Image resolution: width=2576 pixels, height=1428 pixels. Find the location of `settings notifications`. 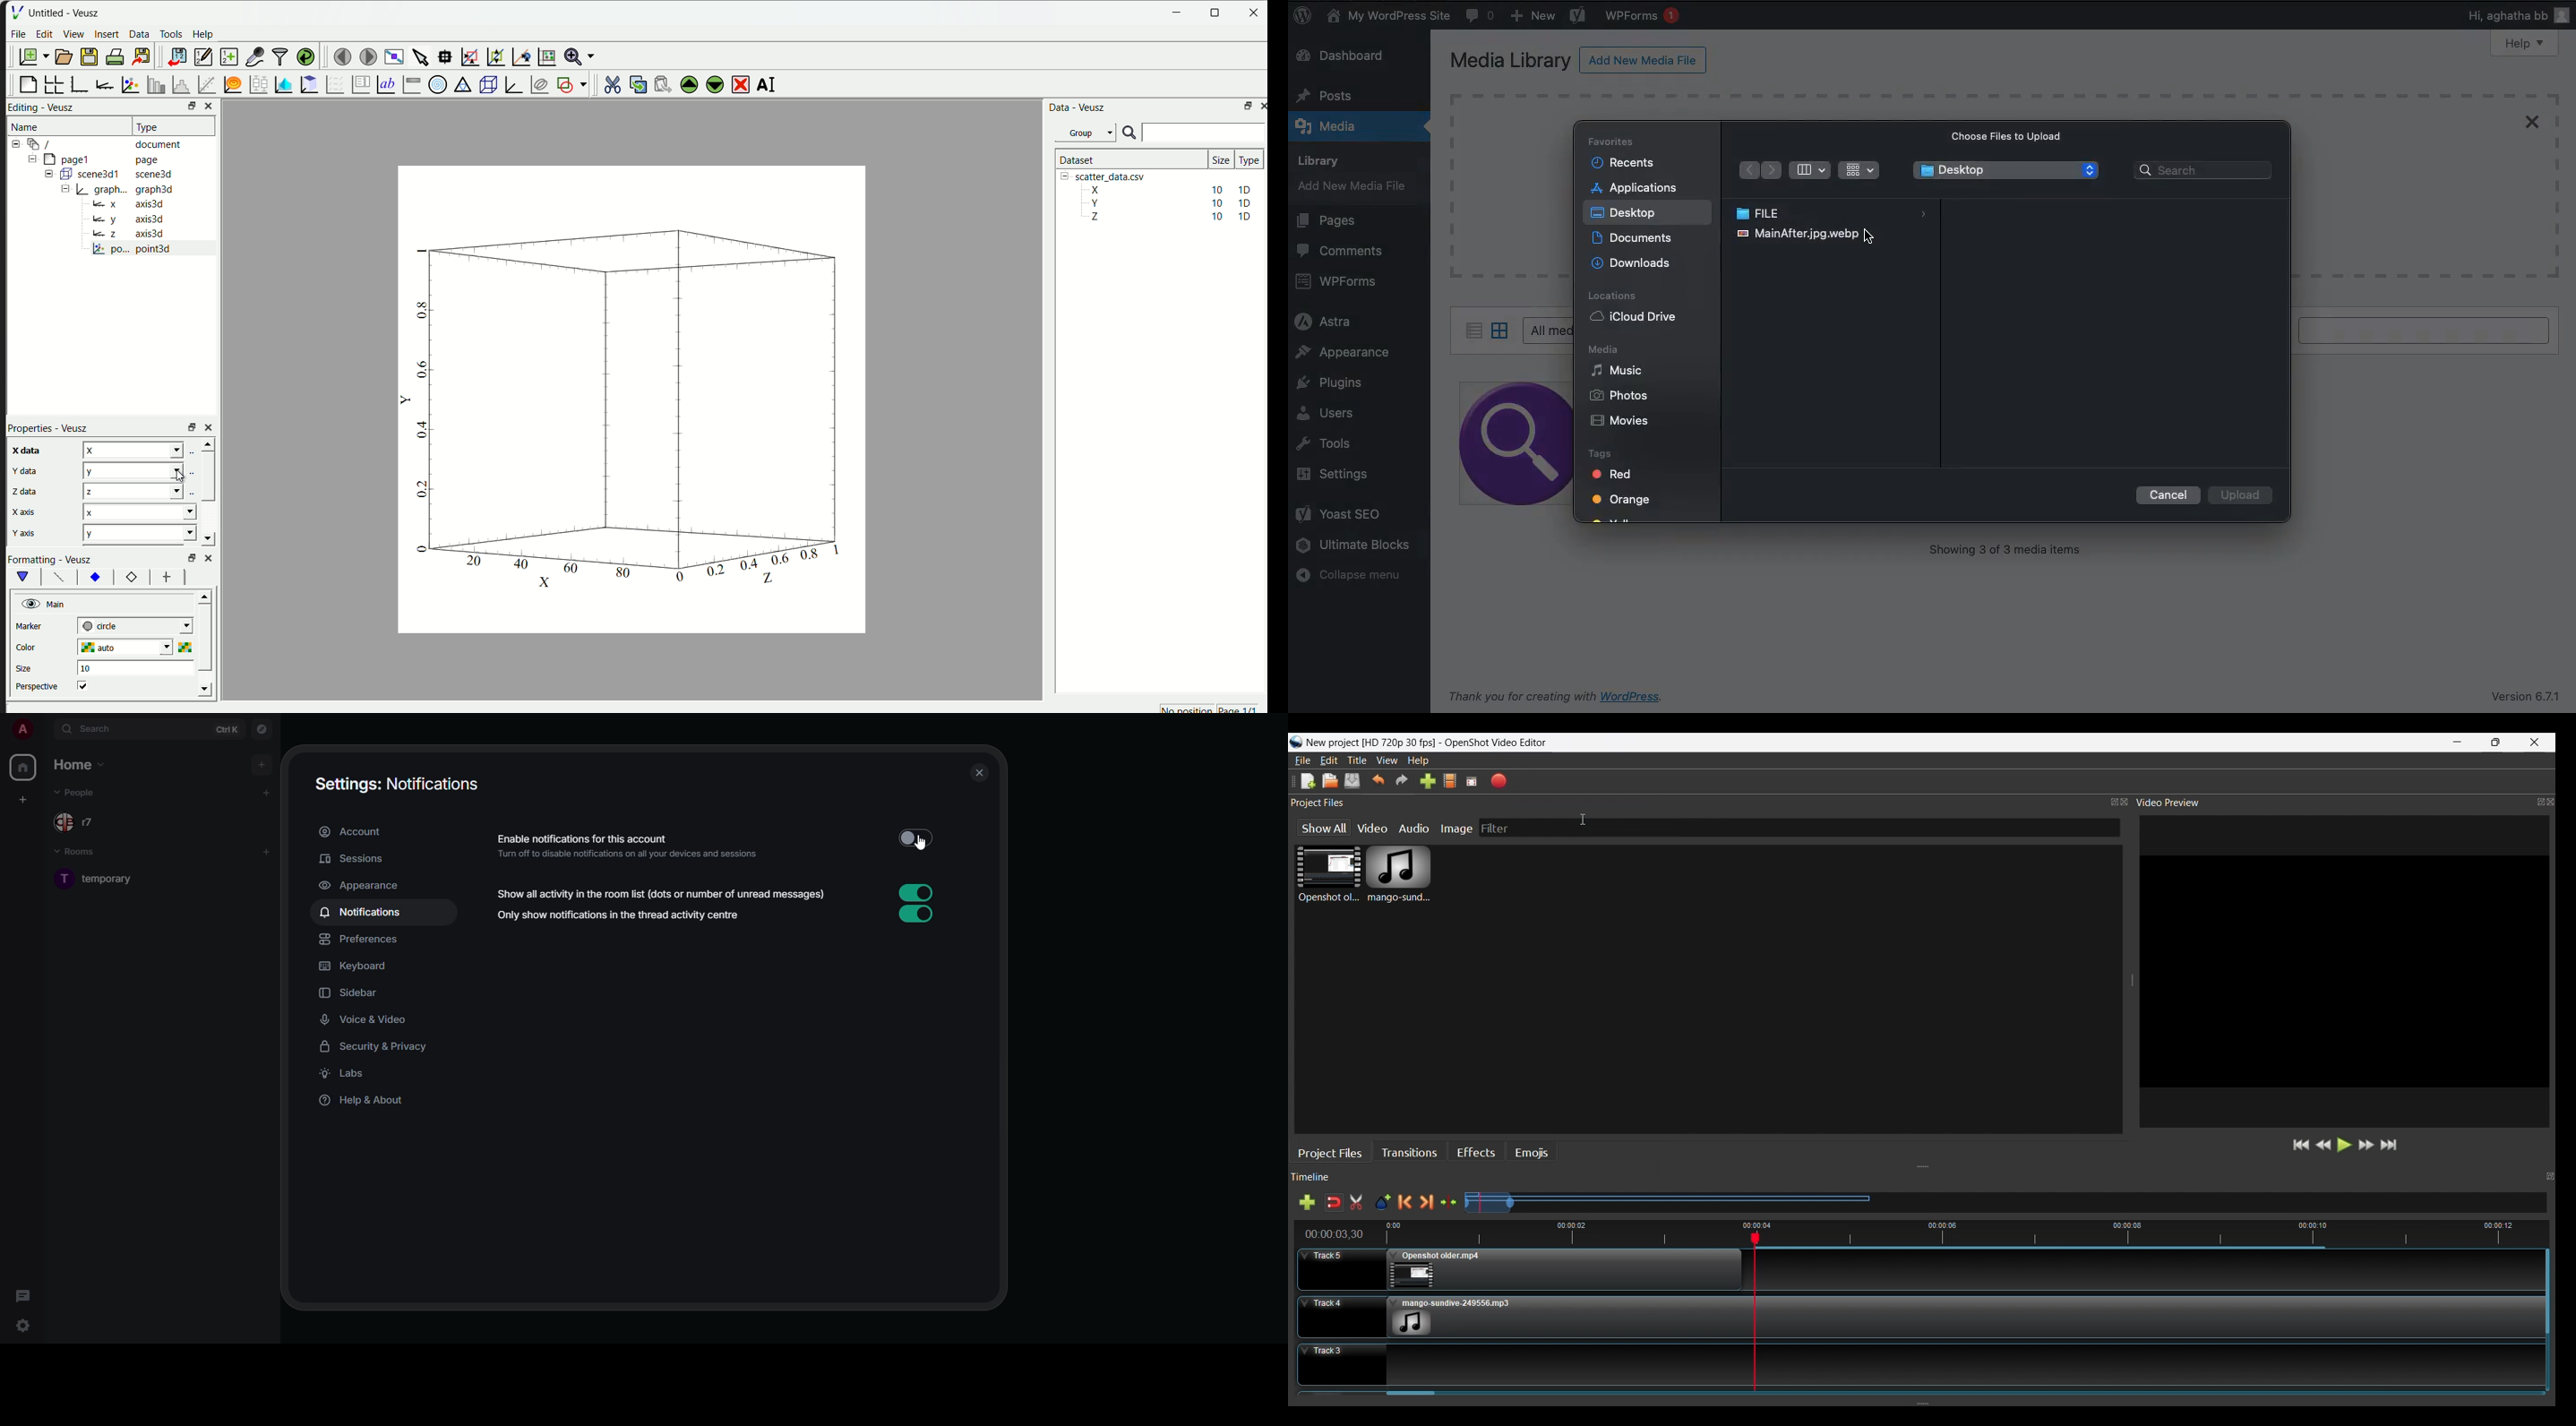

settings notifications is located at coordinates (398, 783).